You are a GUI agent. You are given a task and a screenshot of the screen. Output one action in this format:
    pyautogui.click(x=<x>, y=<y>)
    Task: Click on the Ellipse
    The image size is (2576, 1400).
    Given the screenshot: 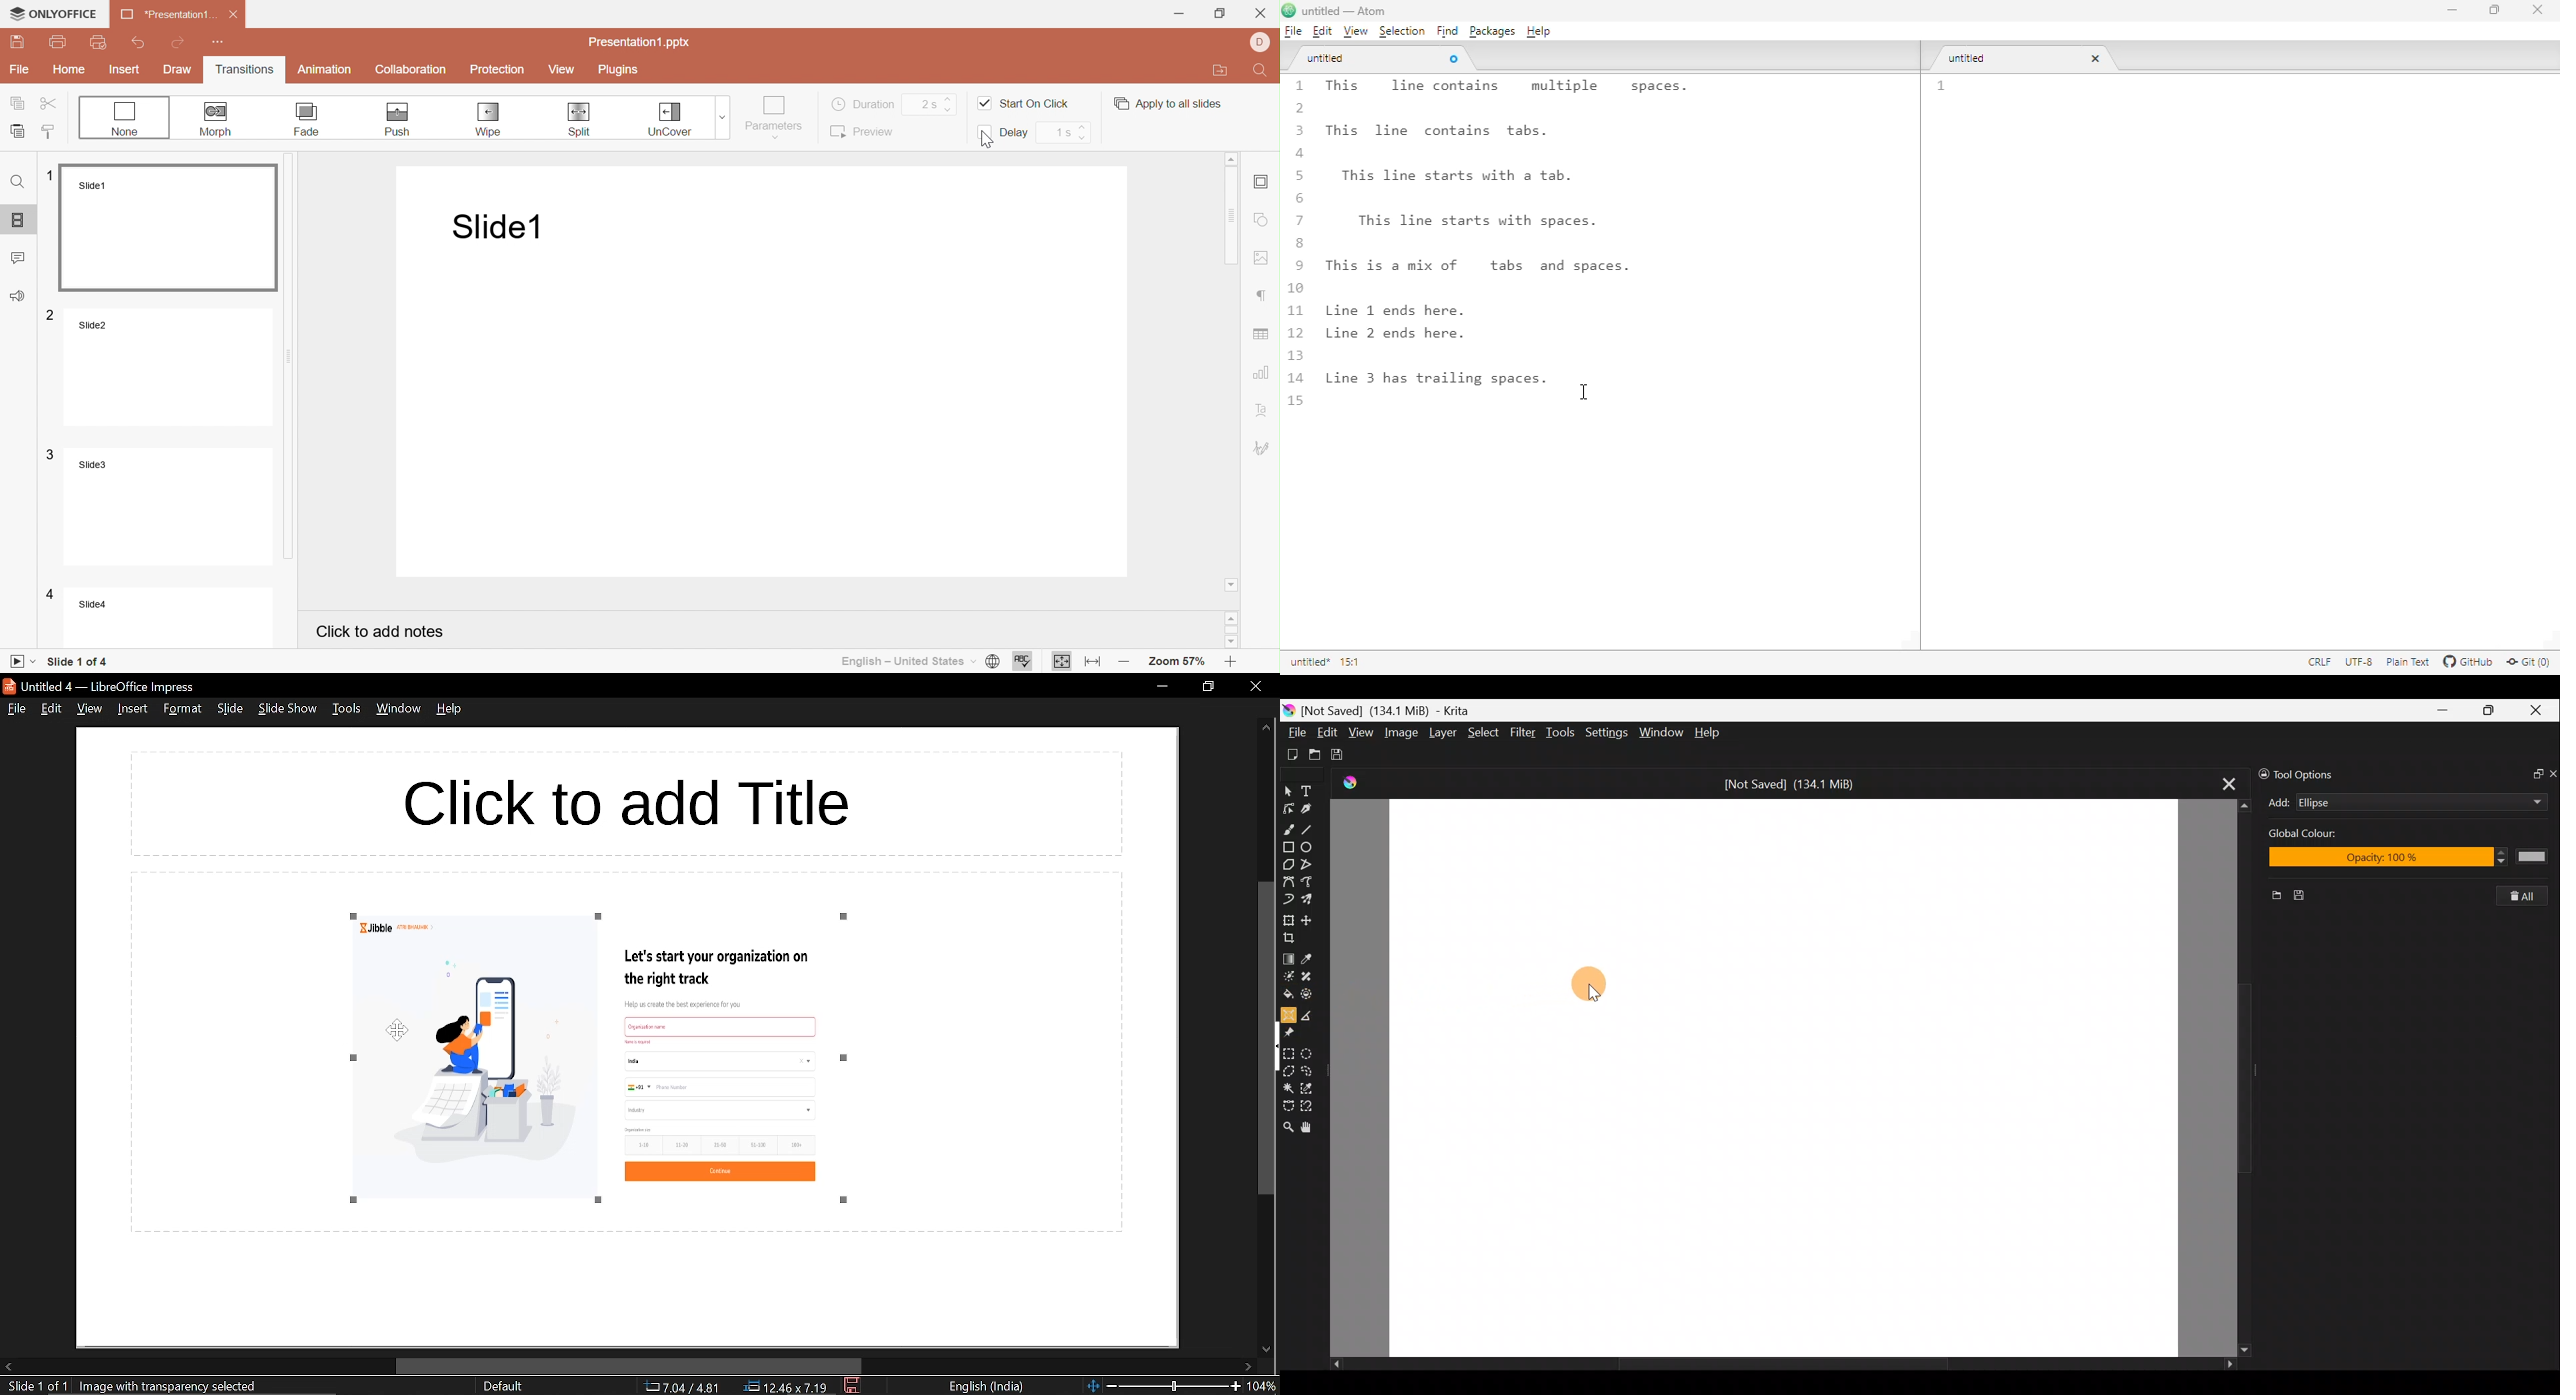 What is the action you would take?
    pyautogui.click(x=1312, y=848)
    